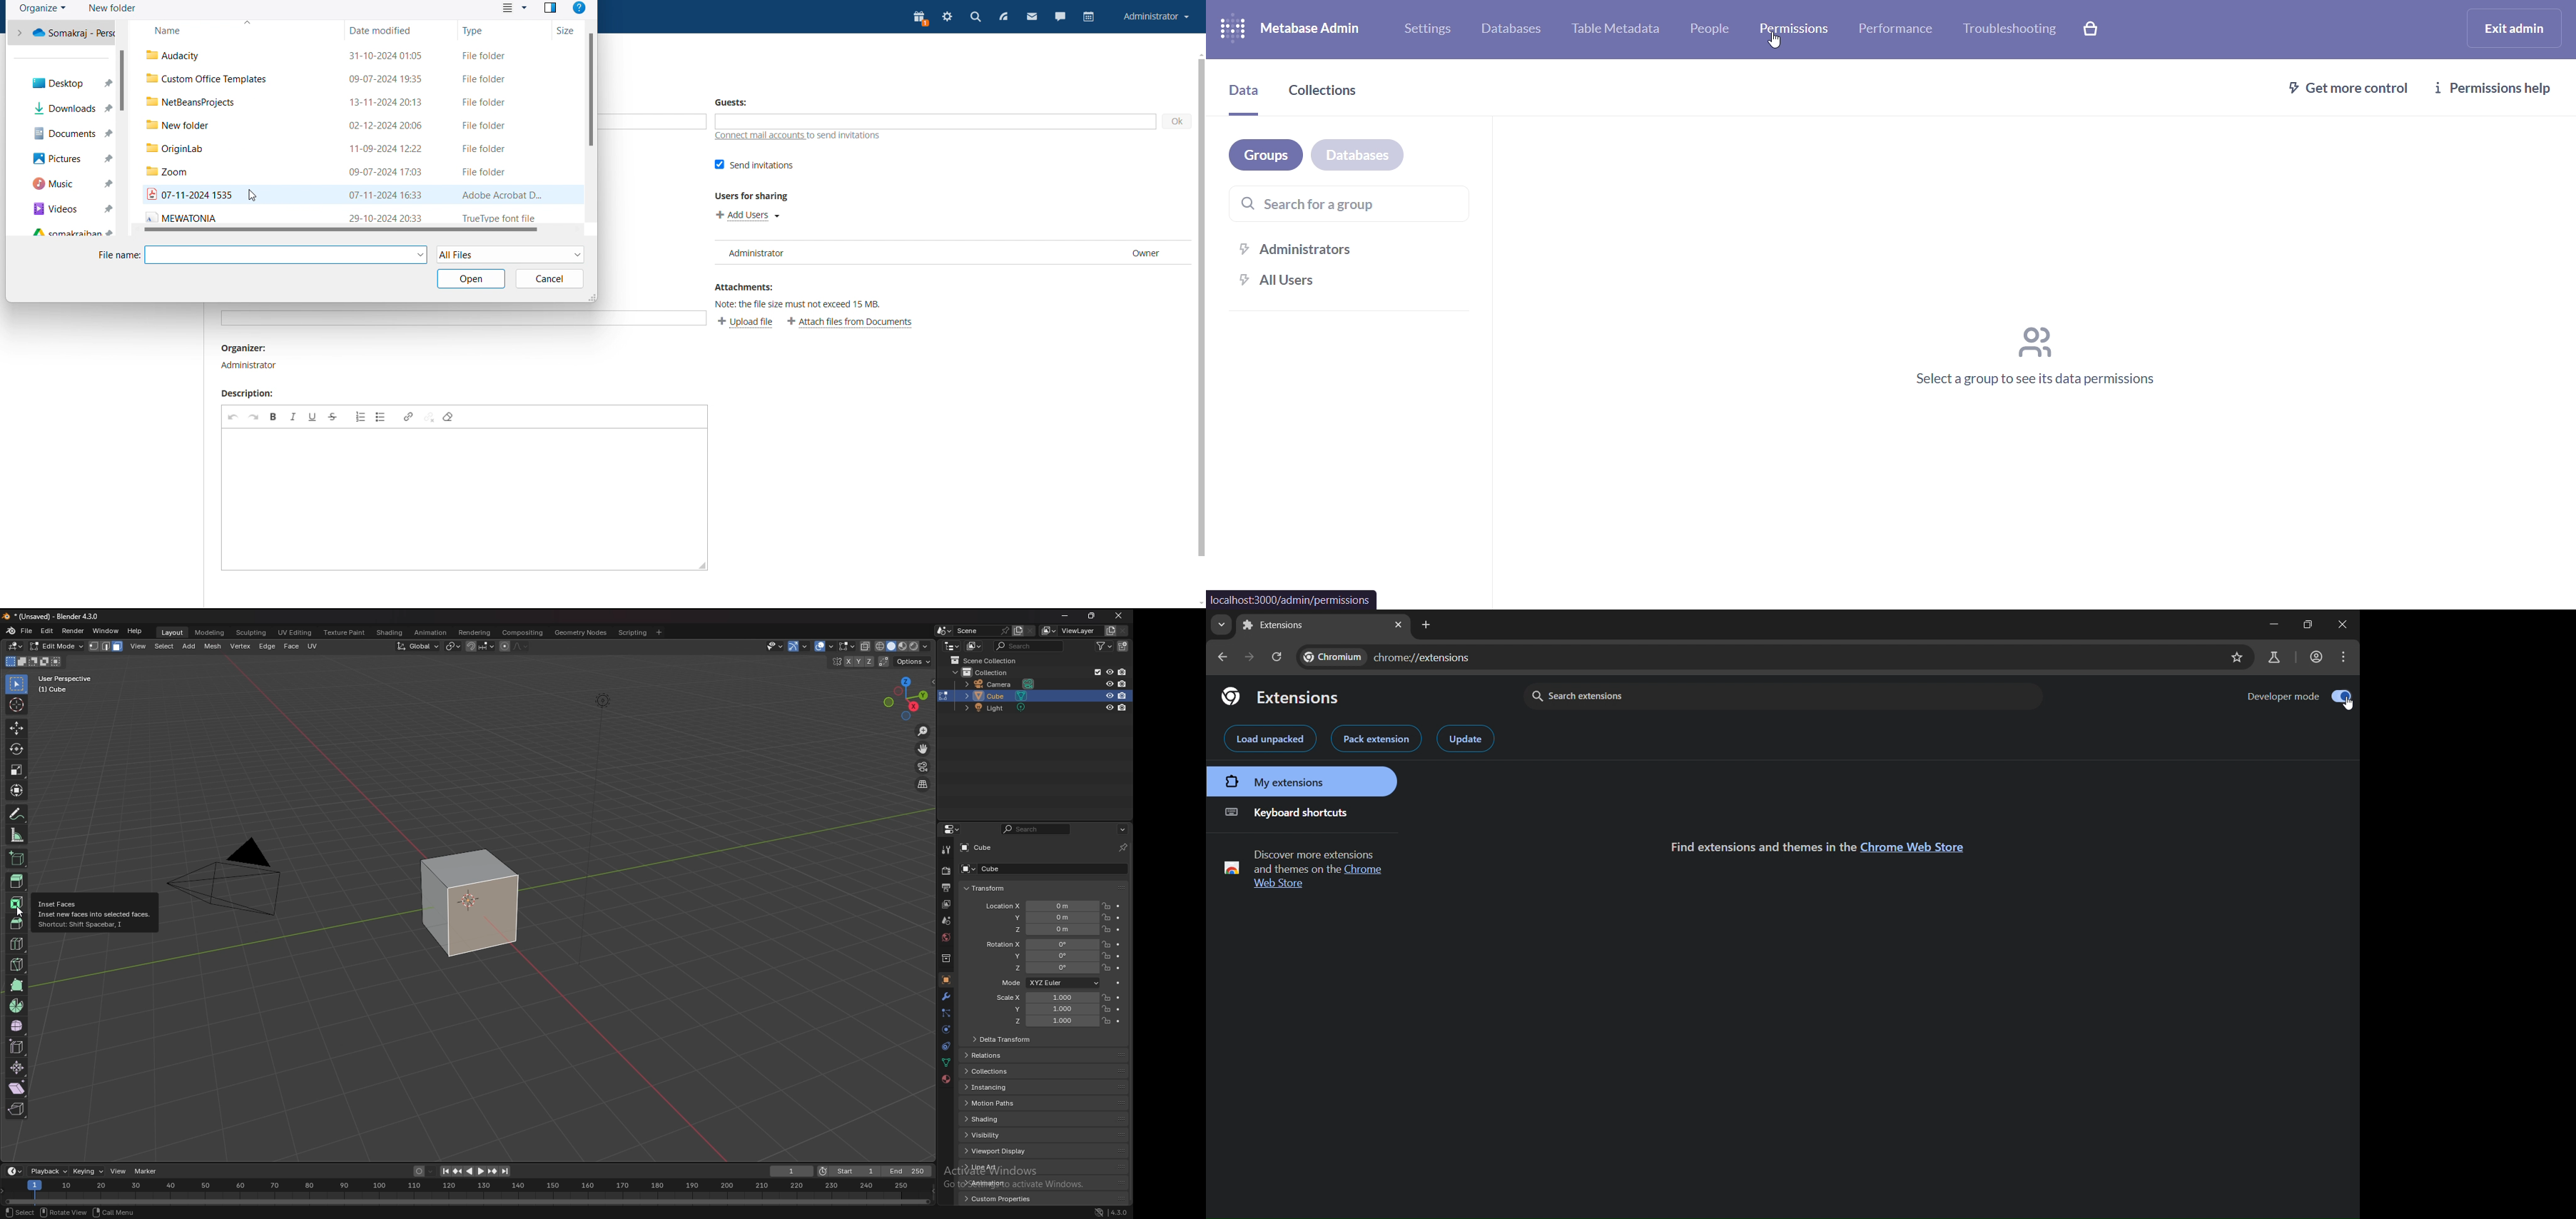 This screenshot has width=2576, height=1232. What do you see at coordinates (851, 661) in the screenshot?
I see `enable mesh symmetry` at bounding box center [851, 661].